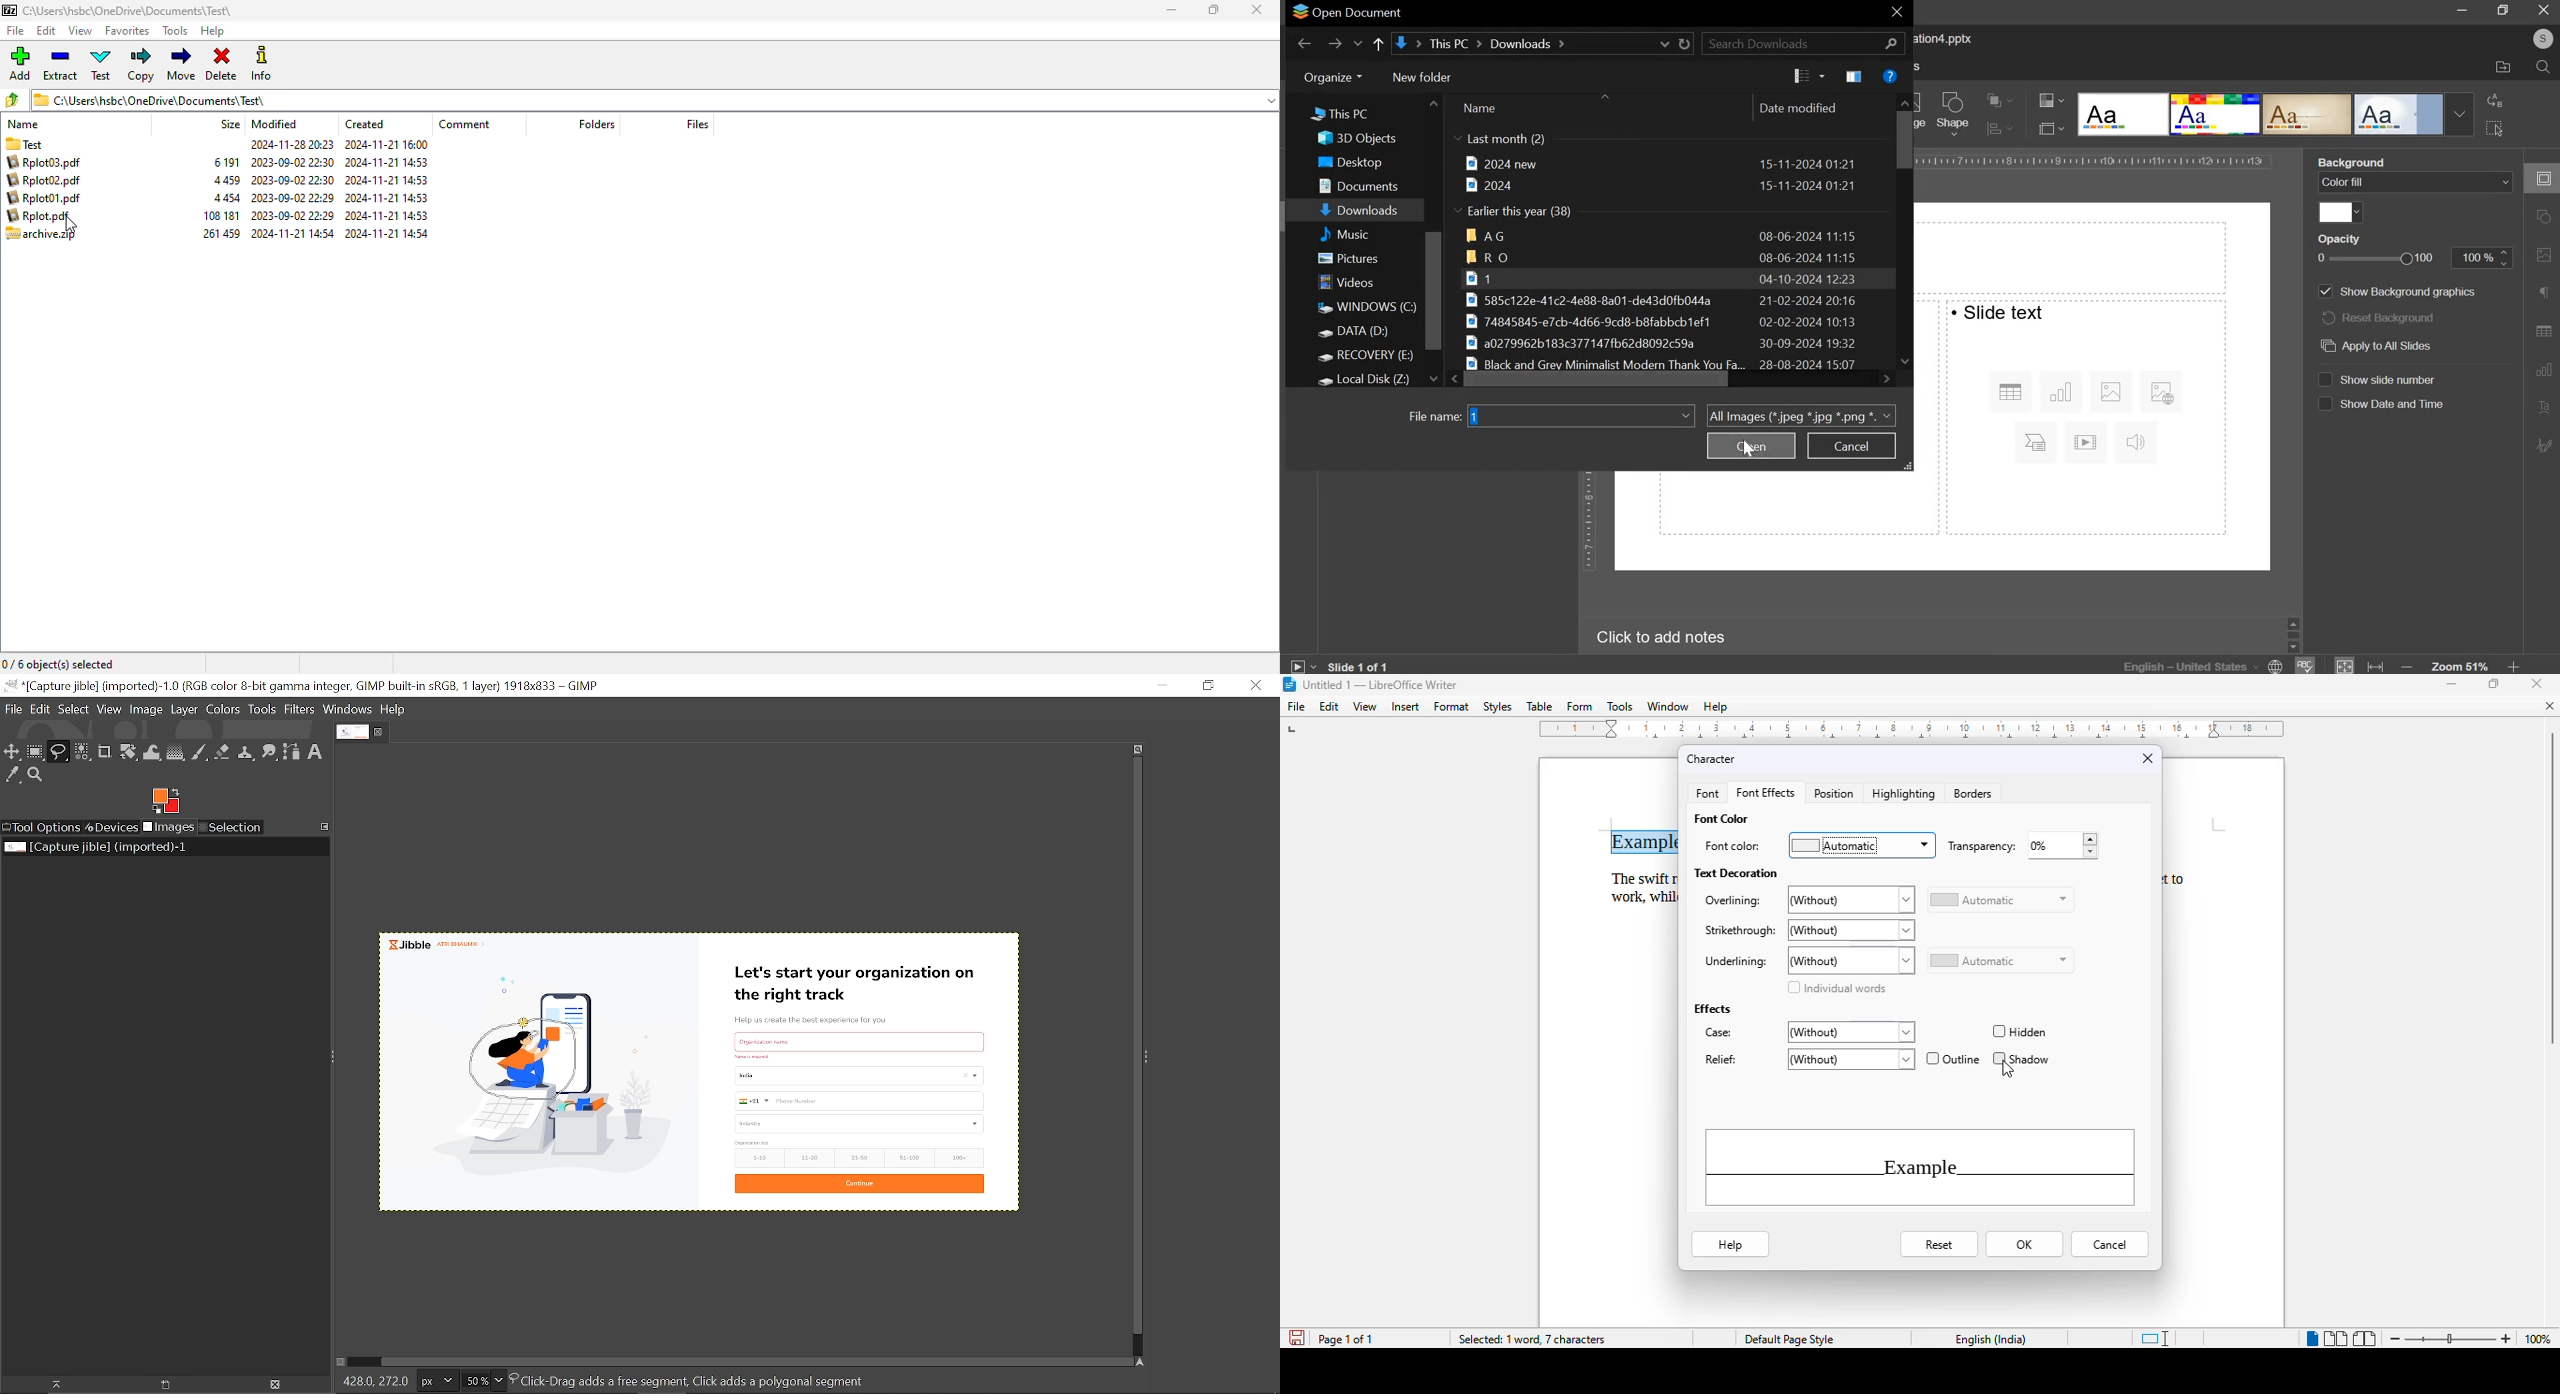 The height and width of the screenshot is (1400, 2576). Describe the element at coordinates (42, 709) in the screenshot. I see `Edit` at that location.